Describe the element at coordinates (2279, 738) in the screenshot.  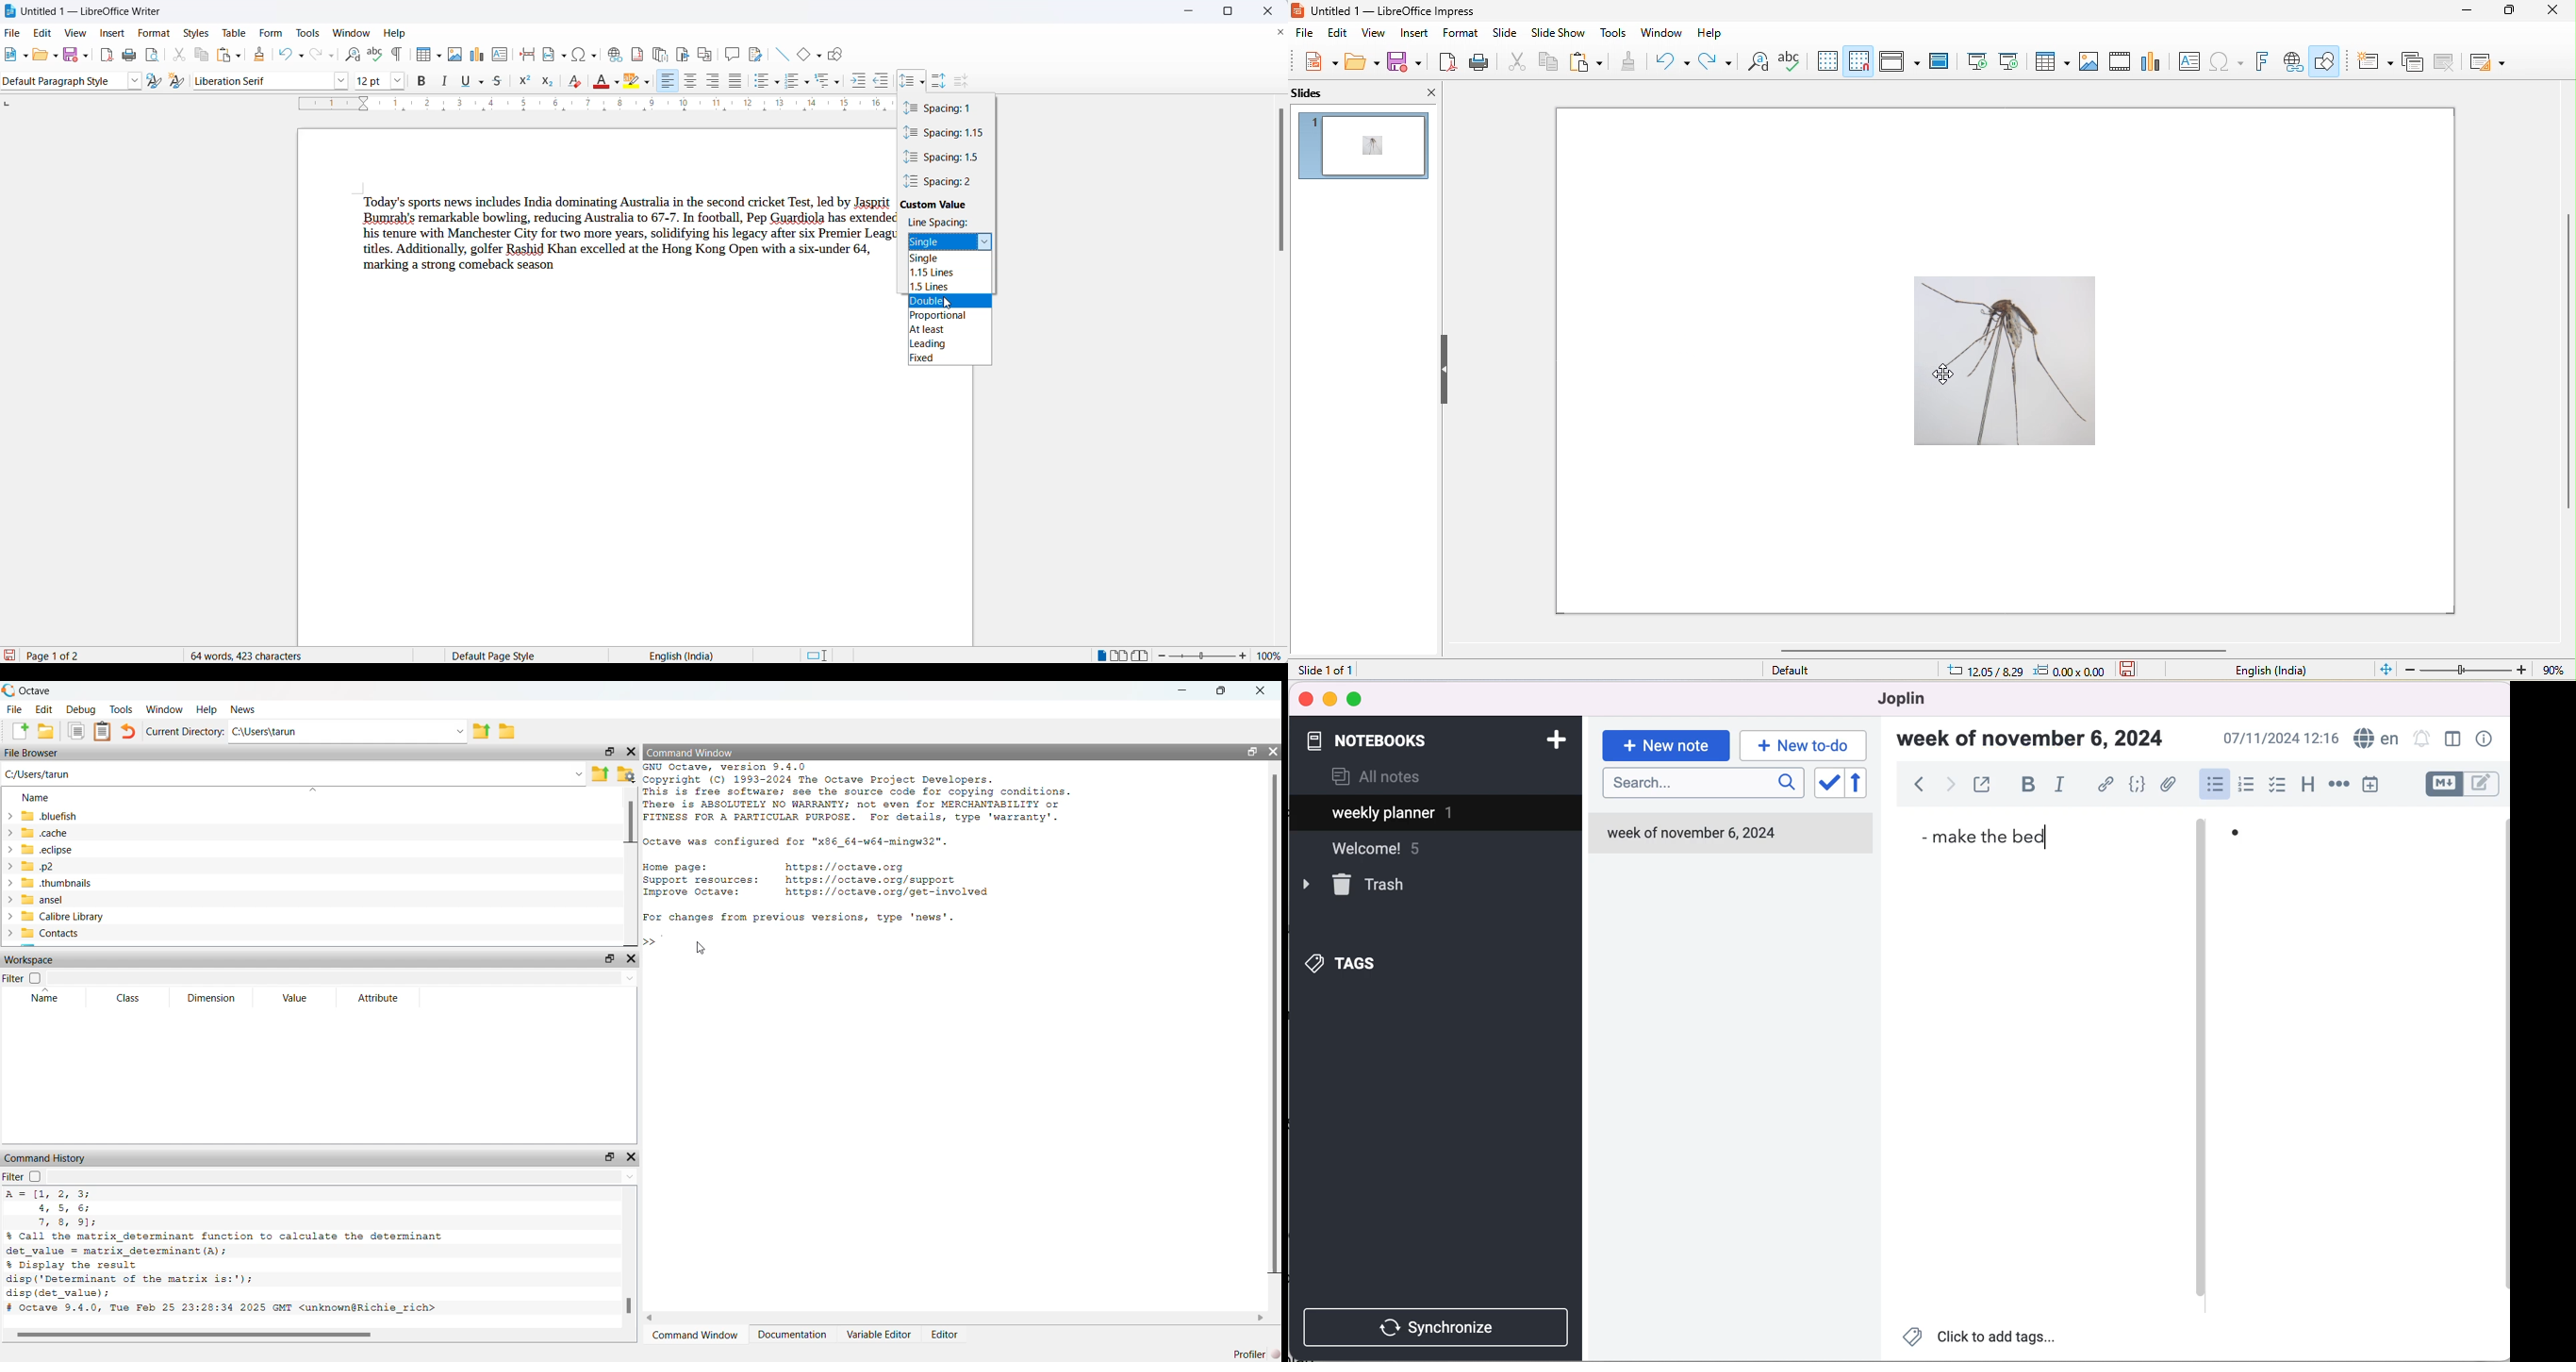
I see `07/11/2024 09:03` at that location.